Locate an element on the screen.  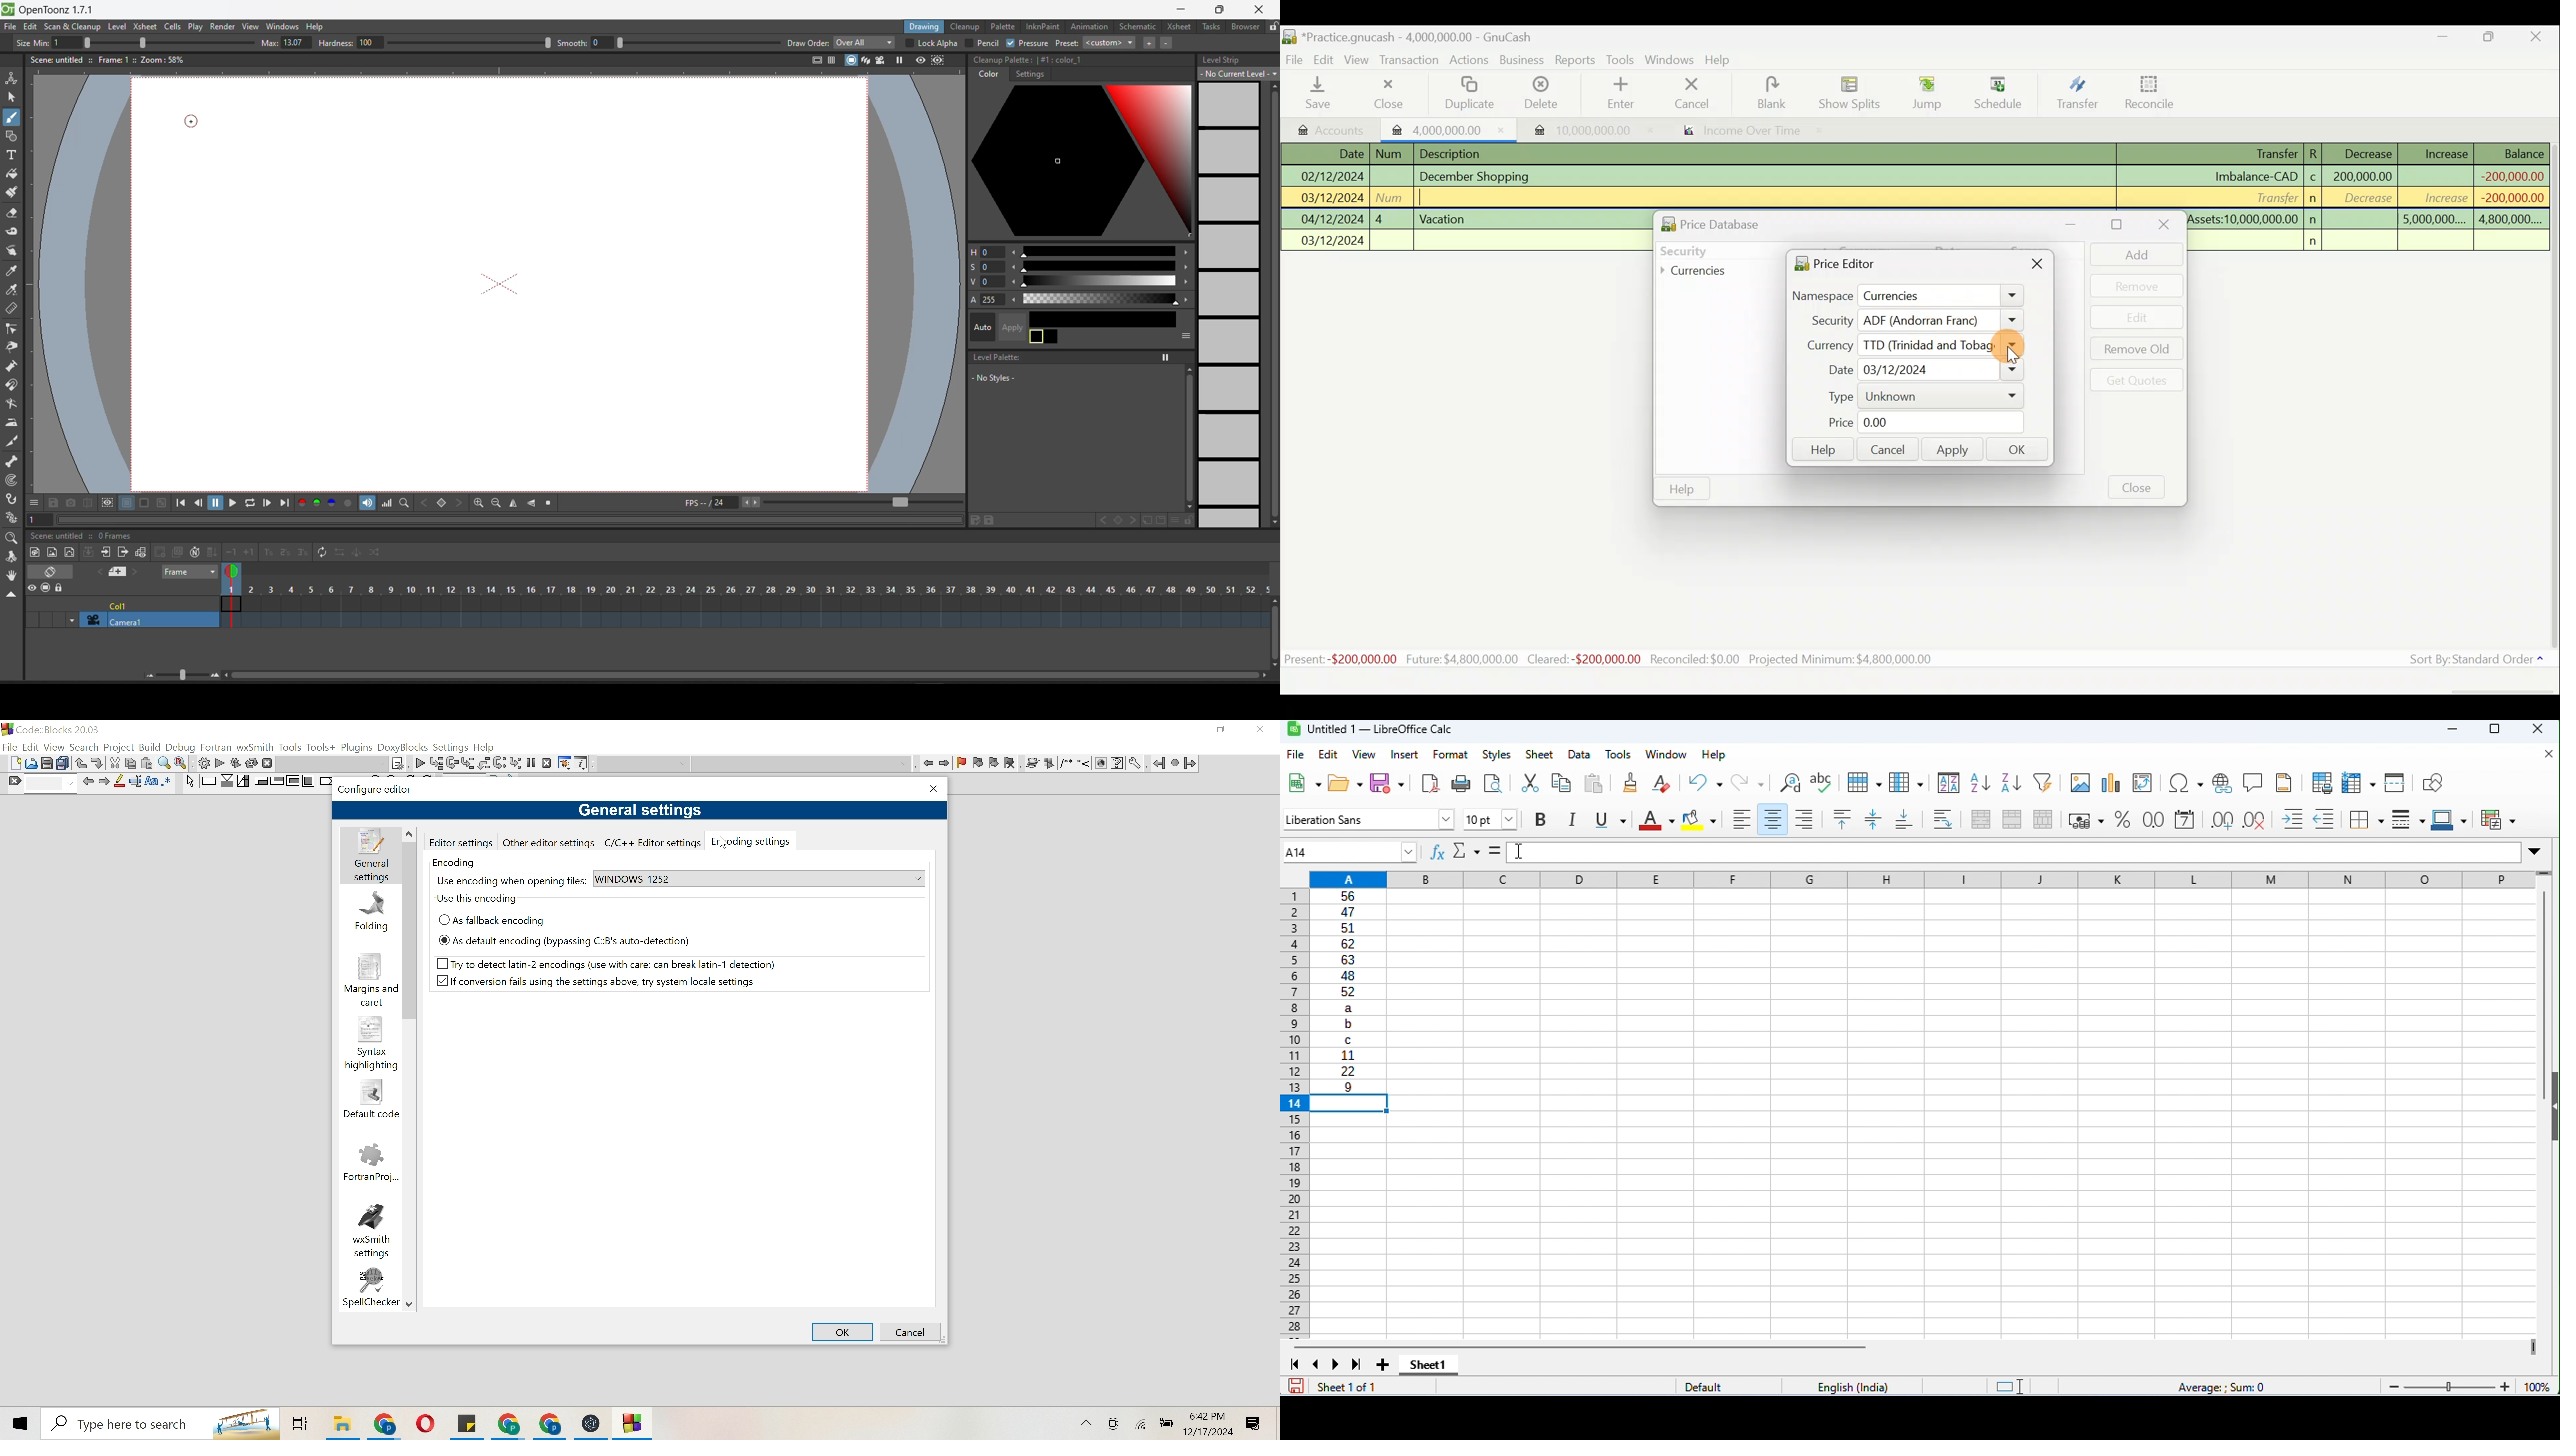
draw order is located at coordinates (841, 43).